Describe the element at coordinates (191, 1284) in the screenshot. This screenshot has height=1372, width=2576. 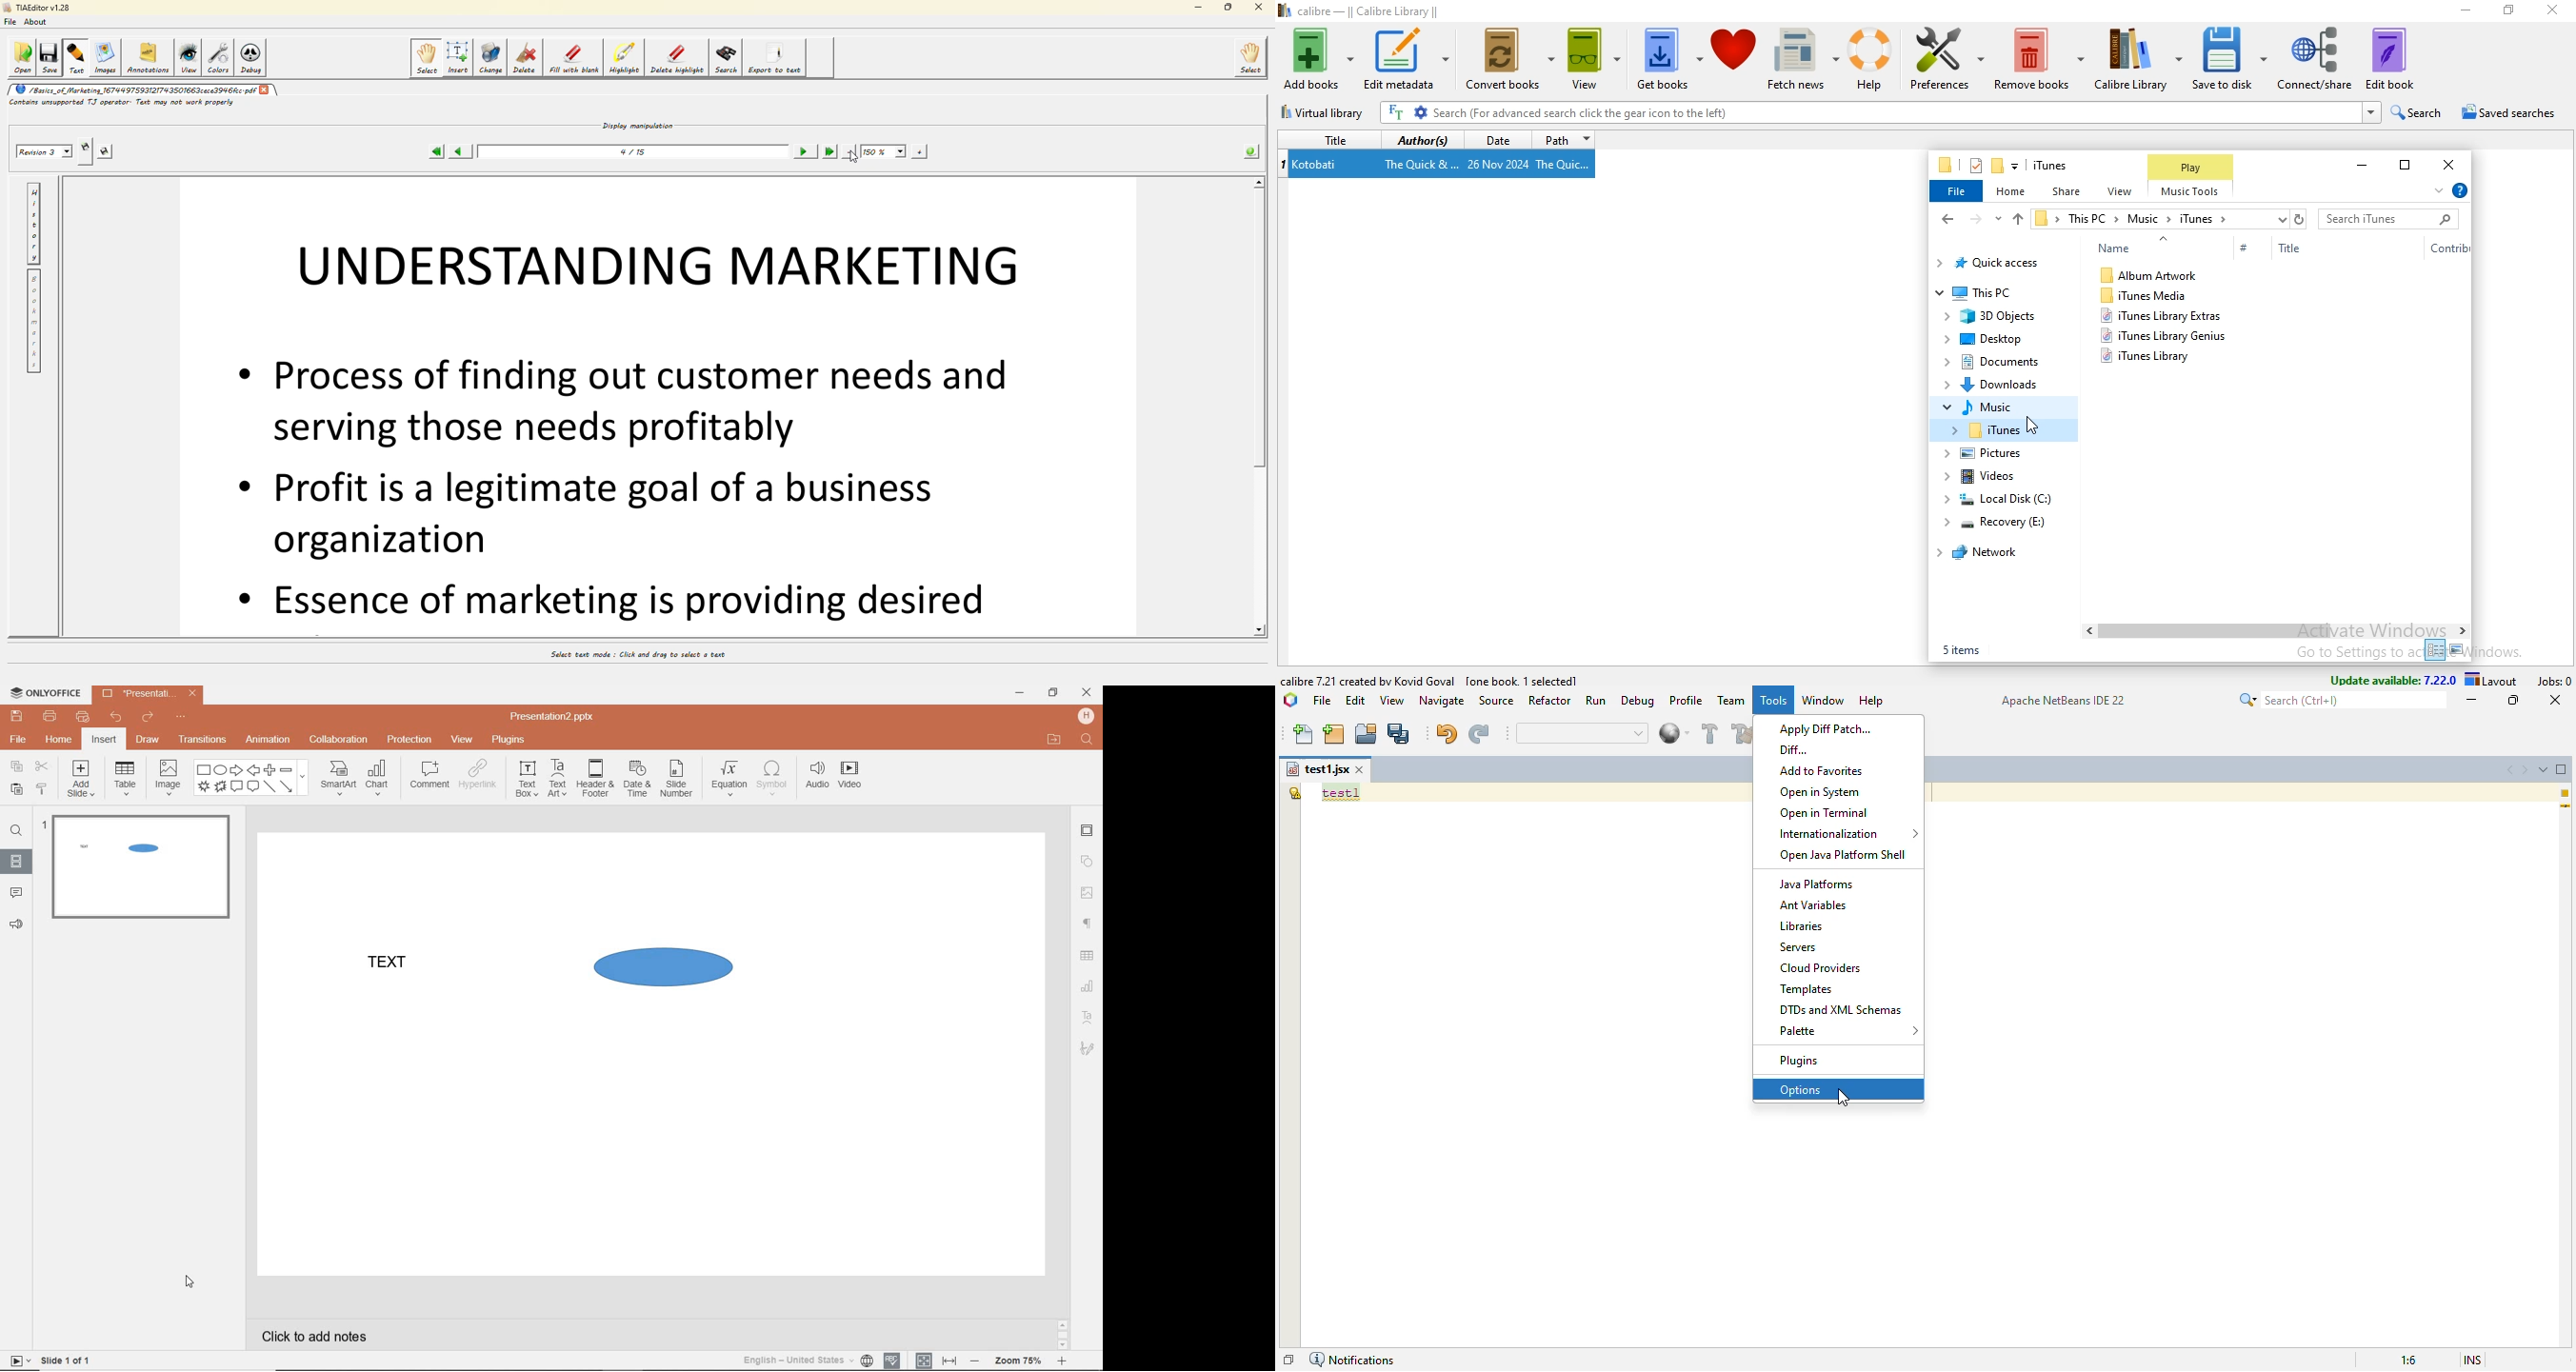
I see `cursor` at that location.